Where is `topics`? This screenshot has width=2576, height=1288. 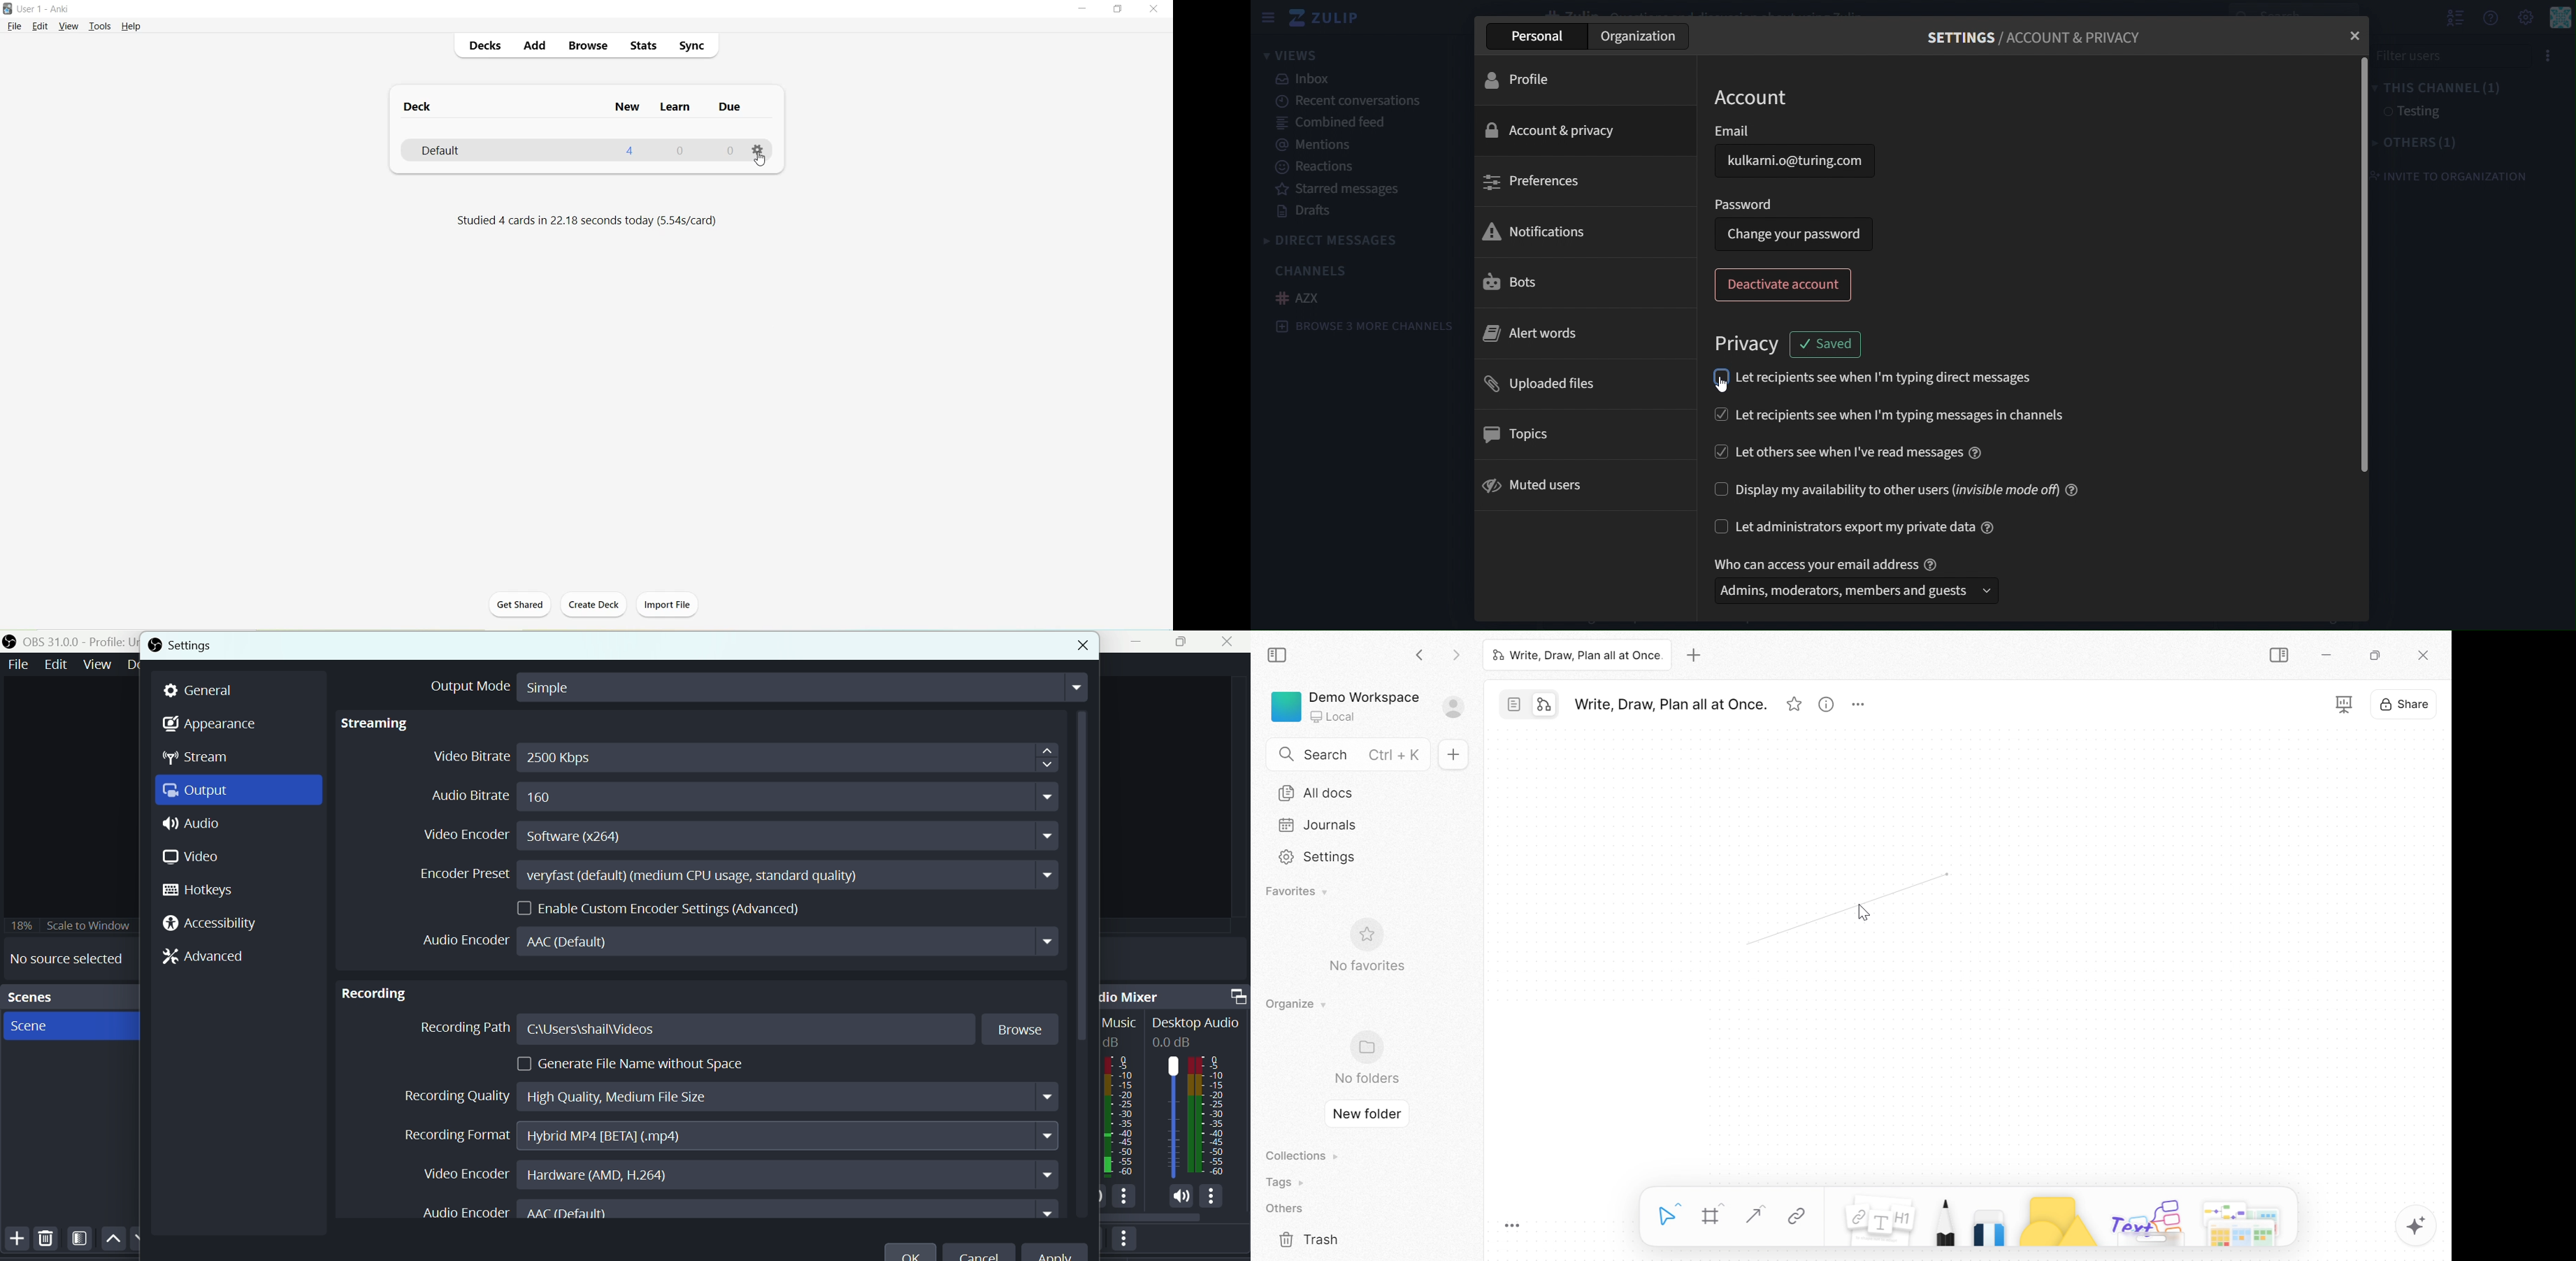
topics is located at coordinates (1520, 433).